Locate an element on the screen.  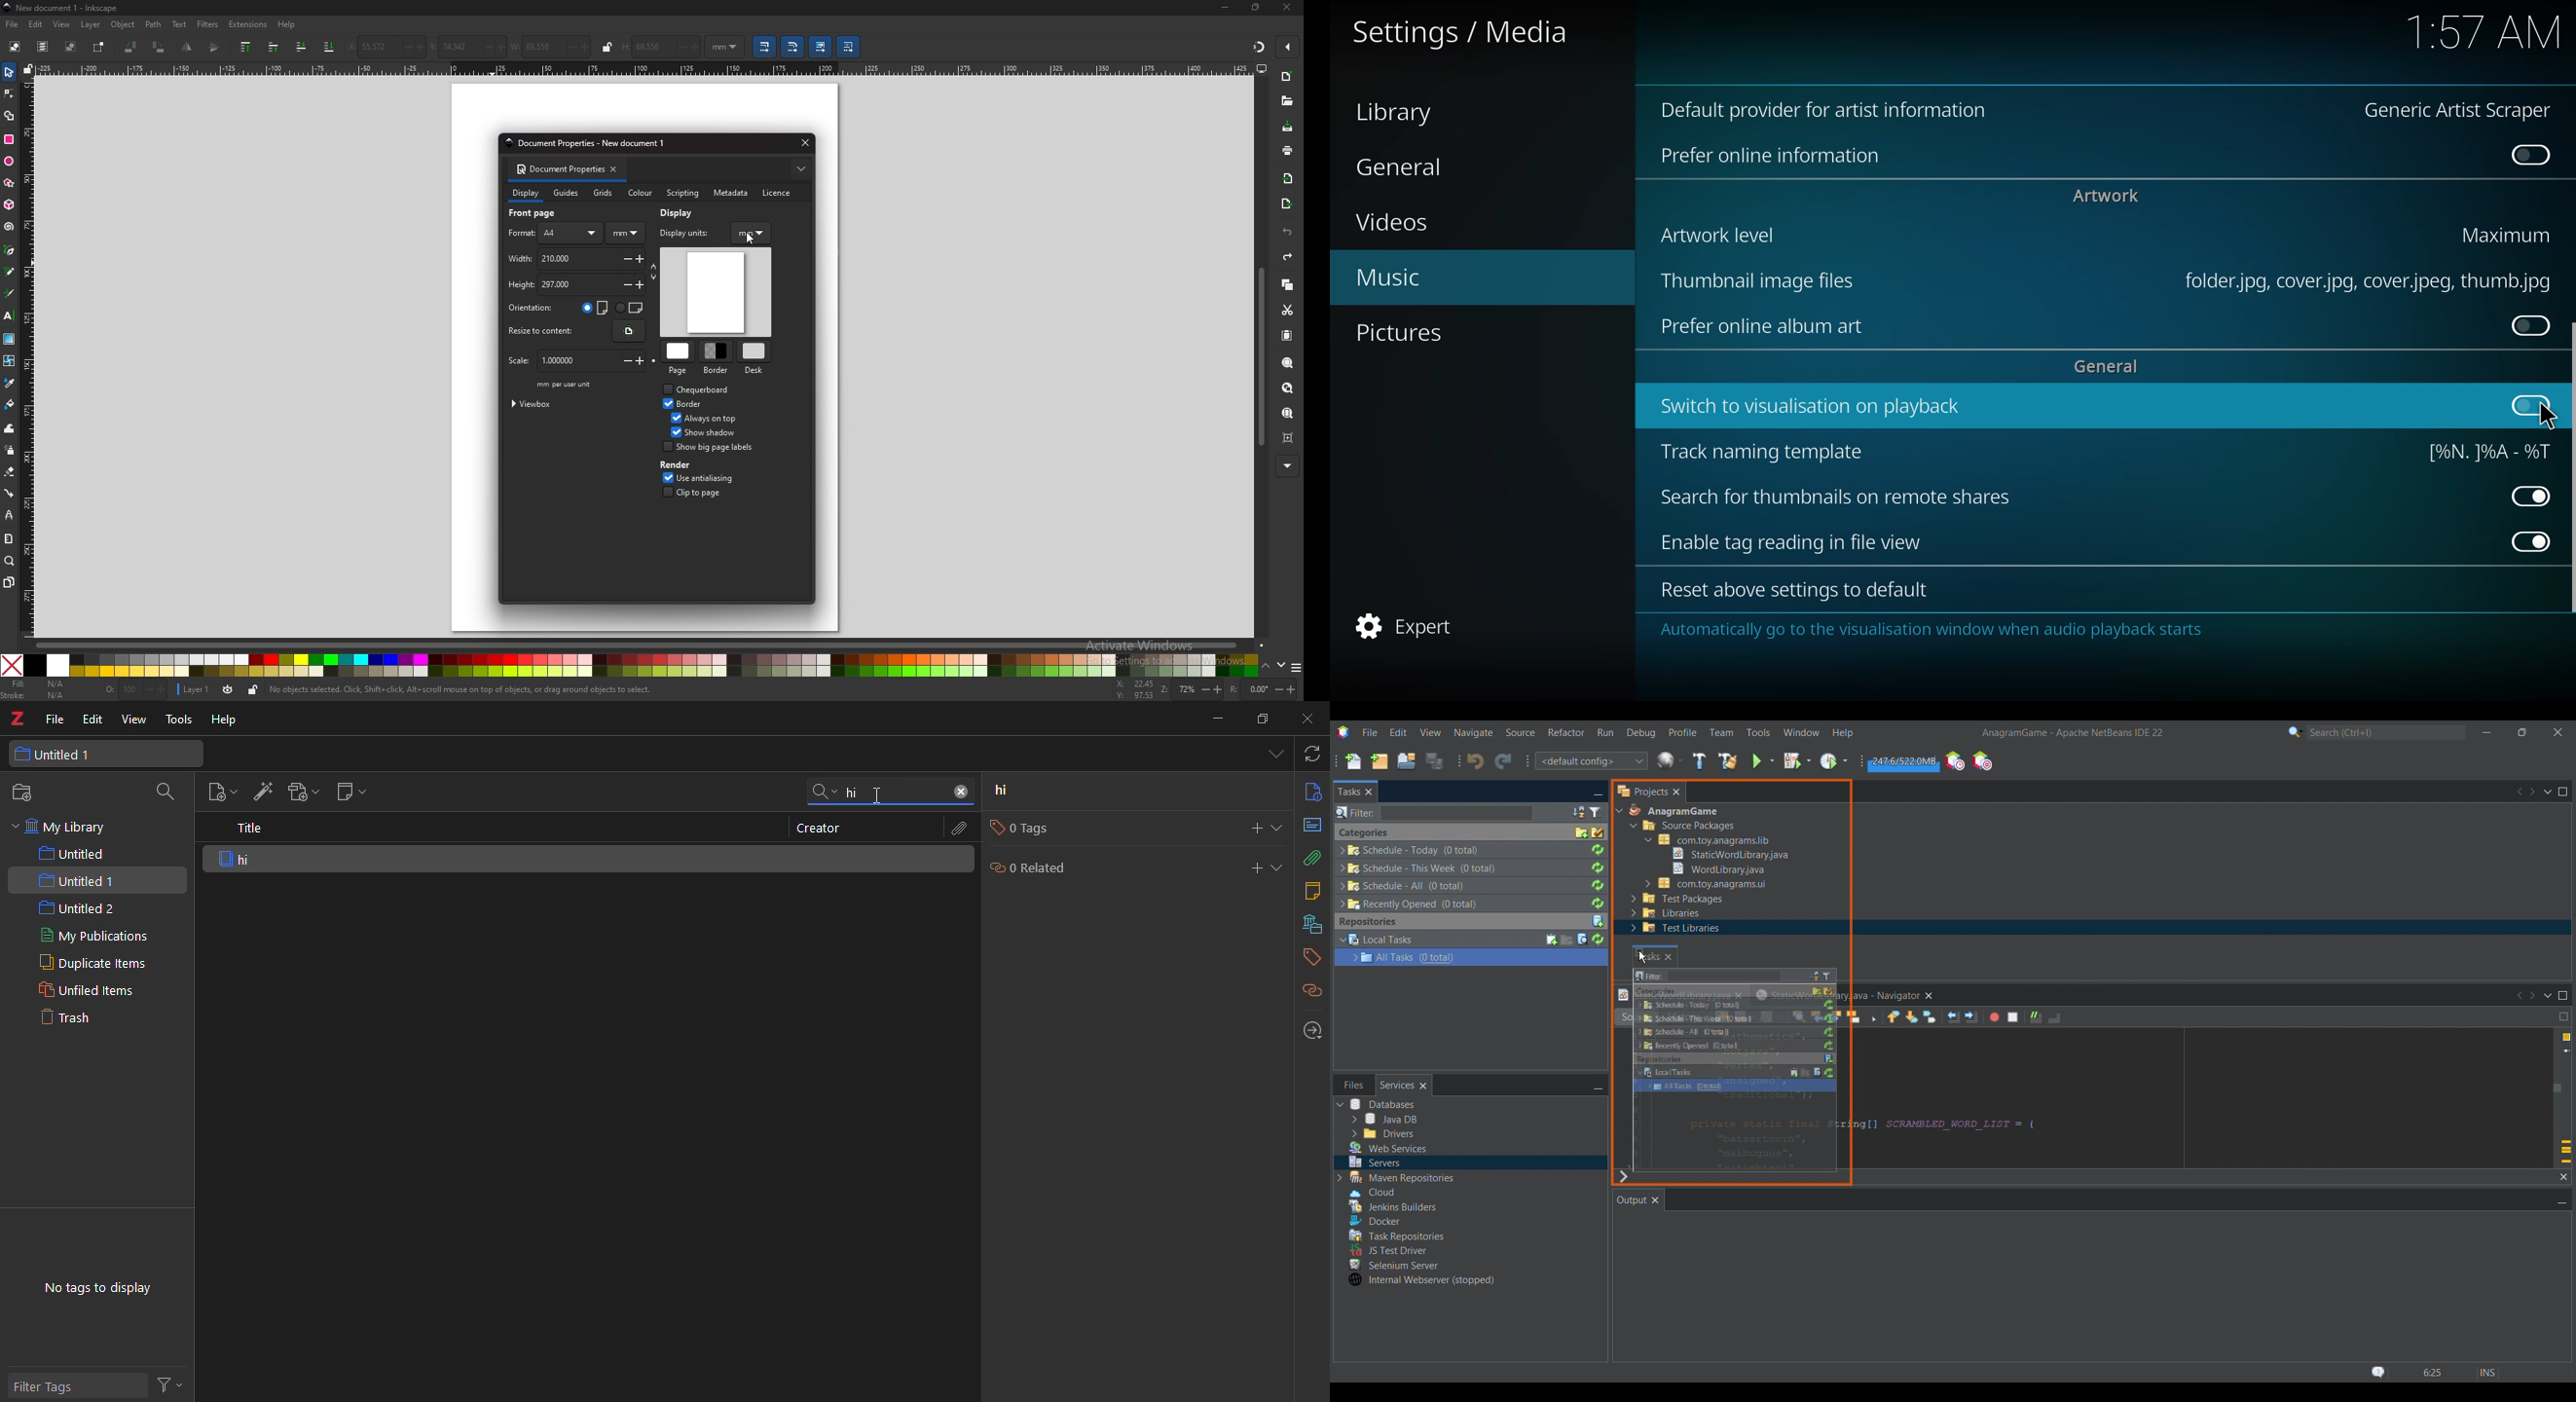
artwork level is located at coordinates (1713, 234).